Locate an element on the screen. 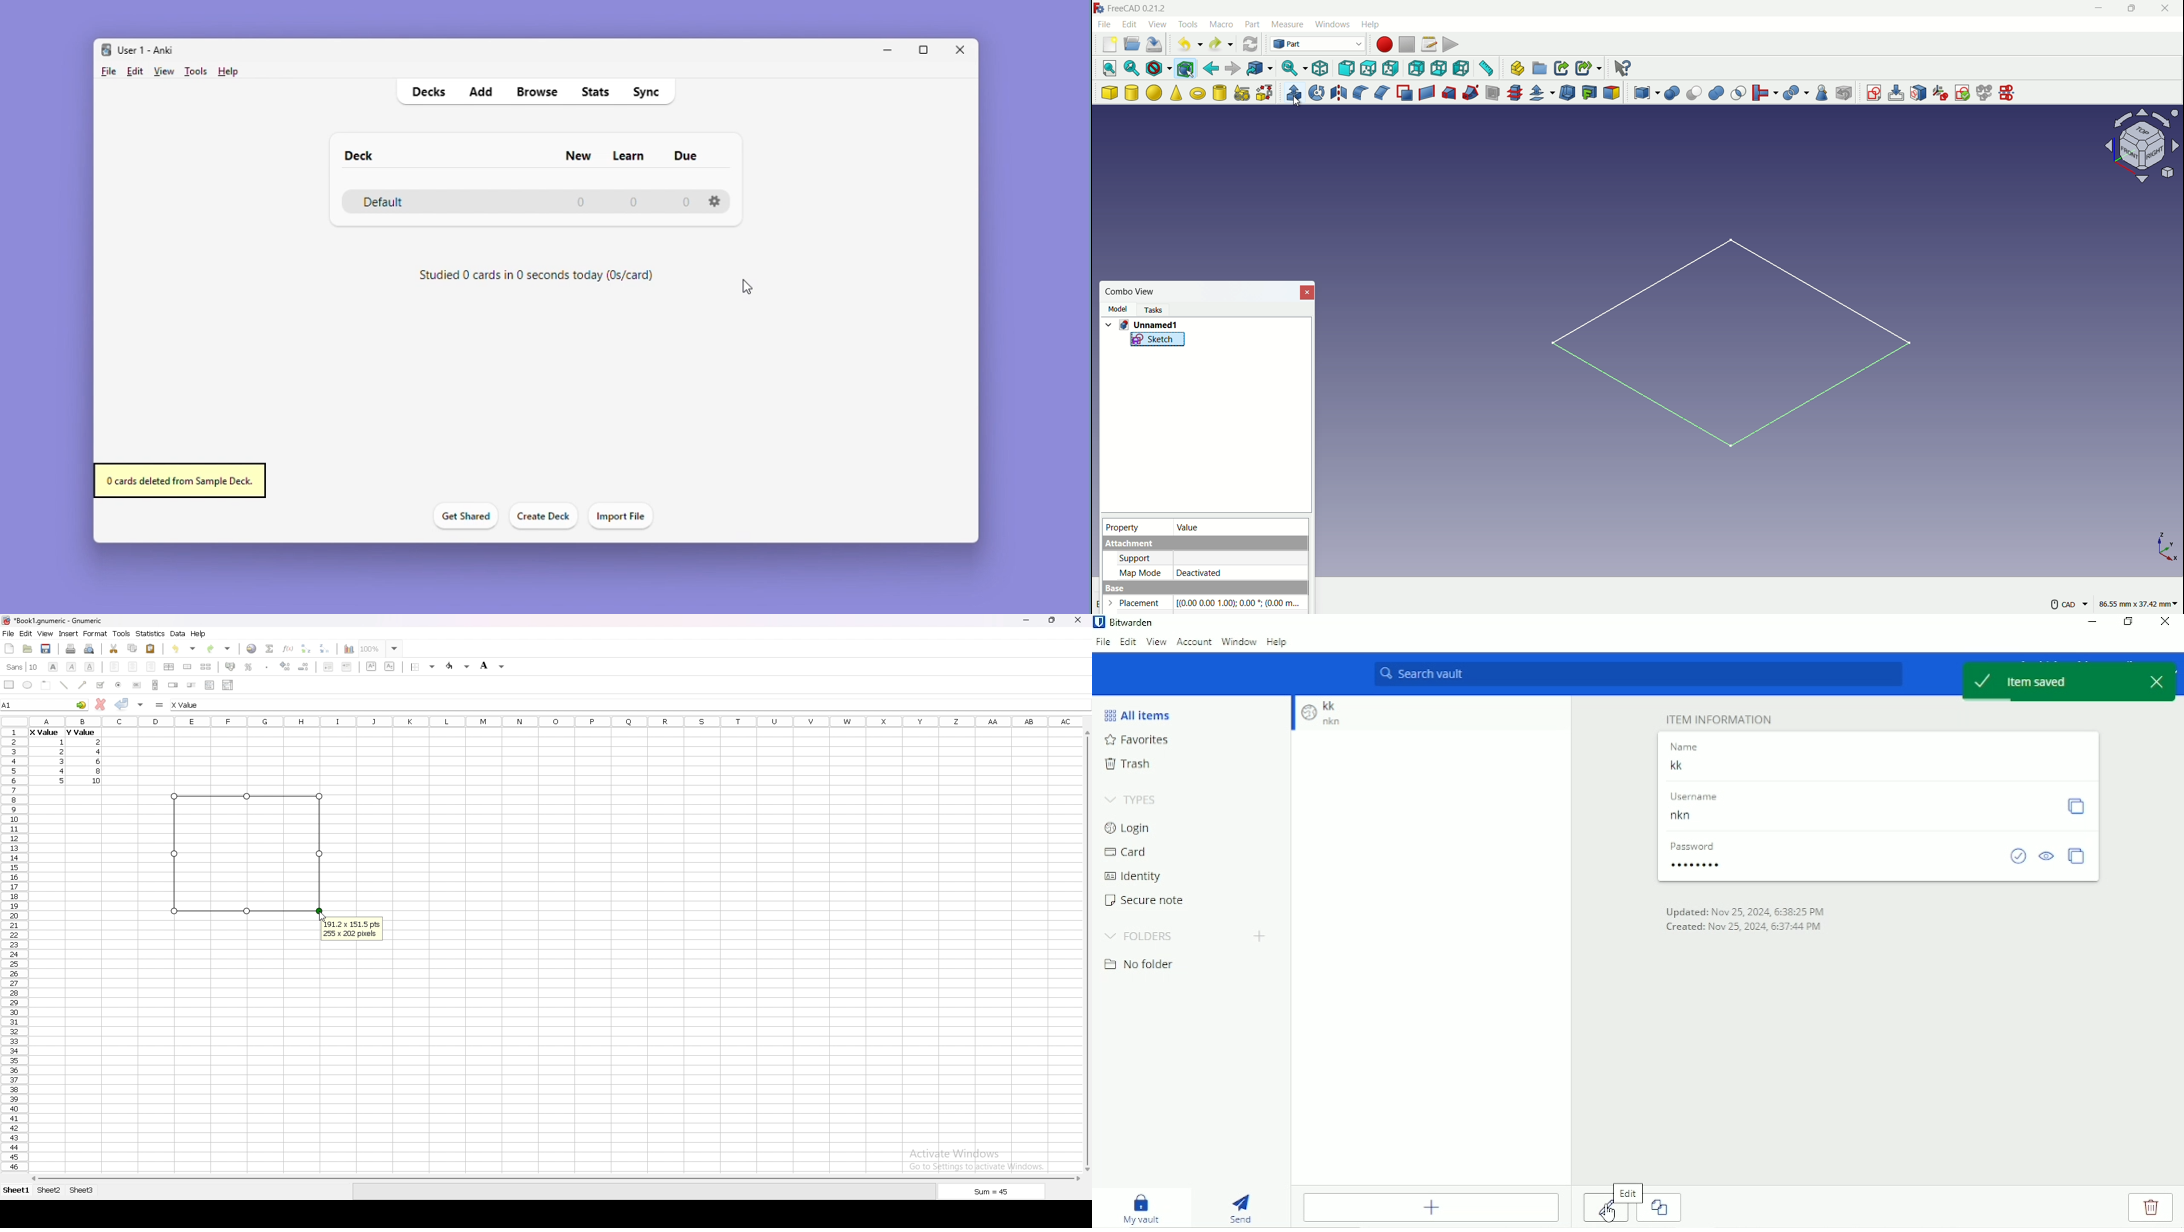  macro is located at coordinates (1222, 24).